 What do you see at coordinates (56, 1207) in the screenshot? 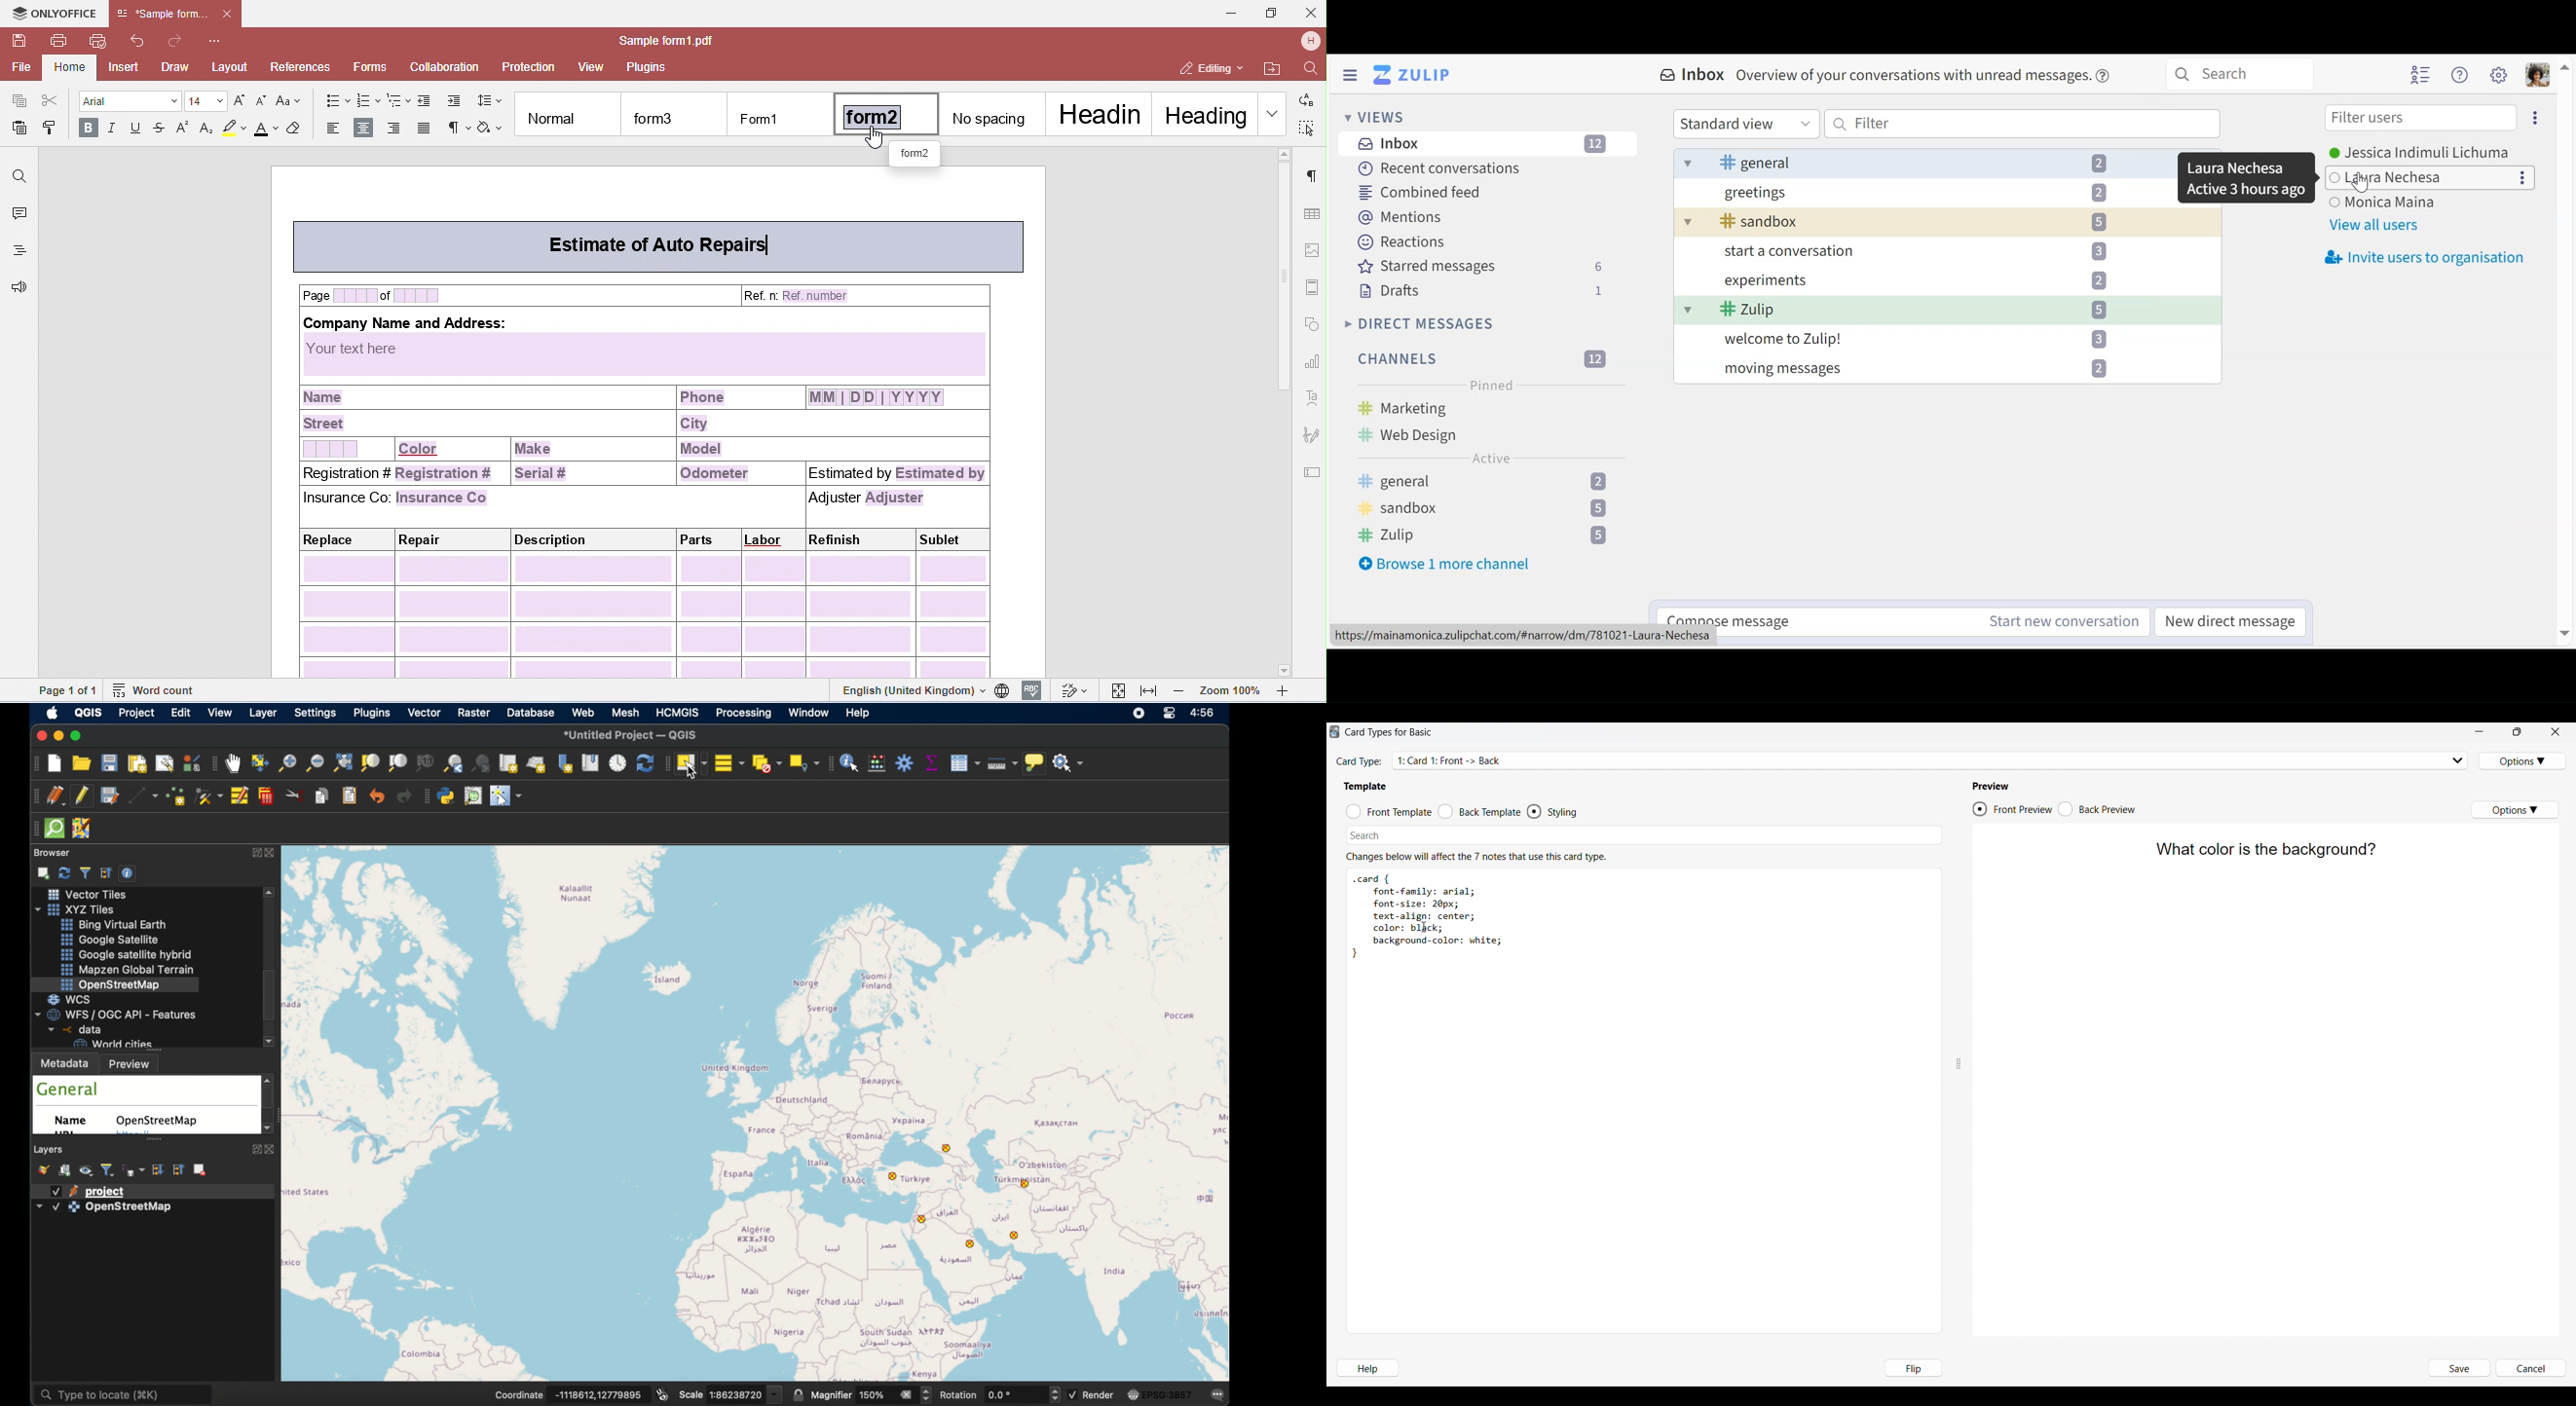
I see `checkbox` at bounding box center [56, 1207].